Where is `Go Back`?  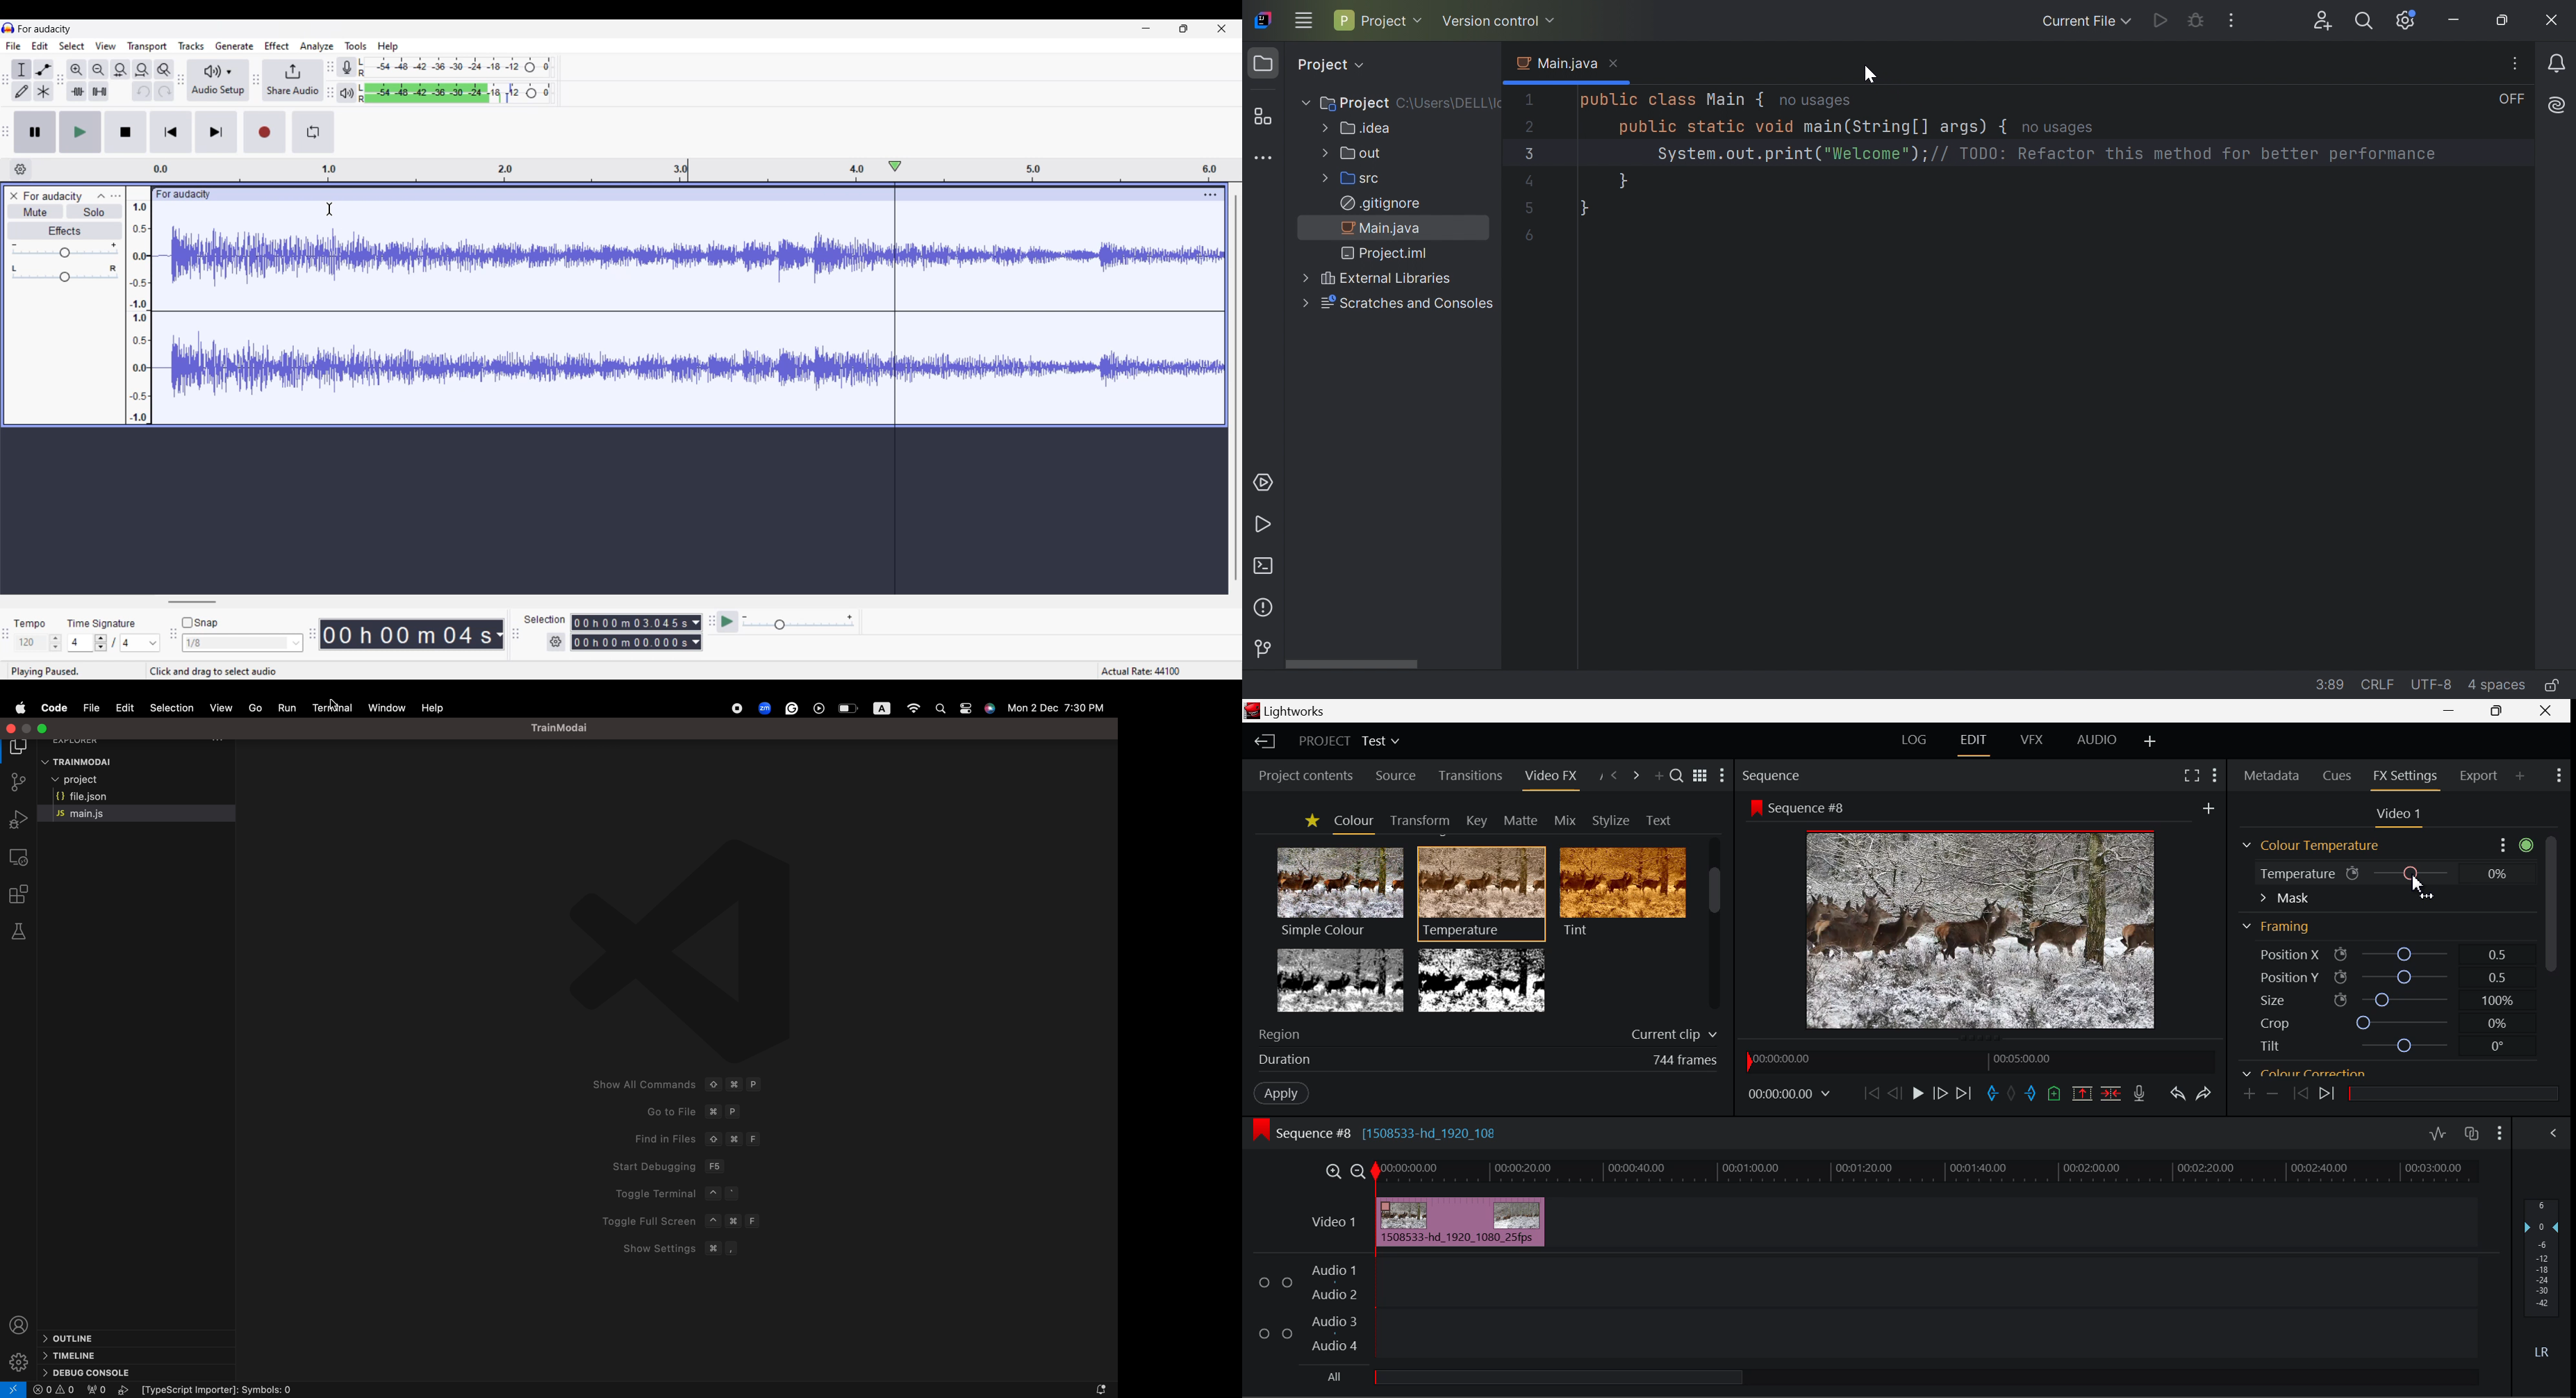
Go Back is located at coordinates (1895, 1093).